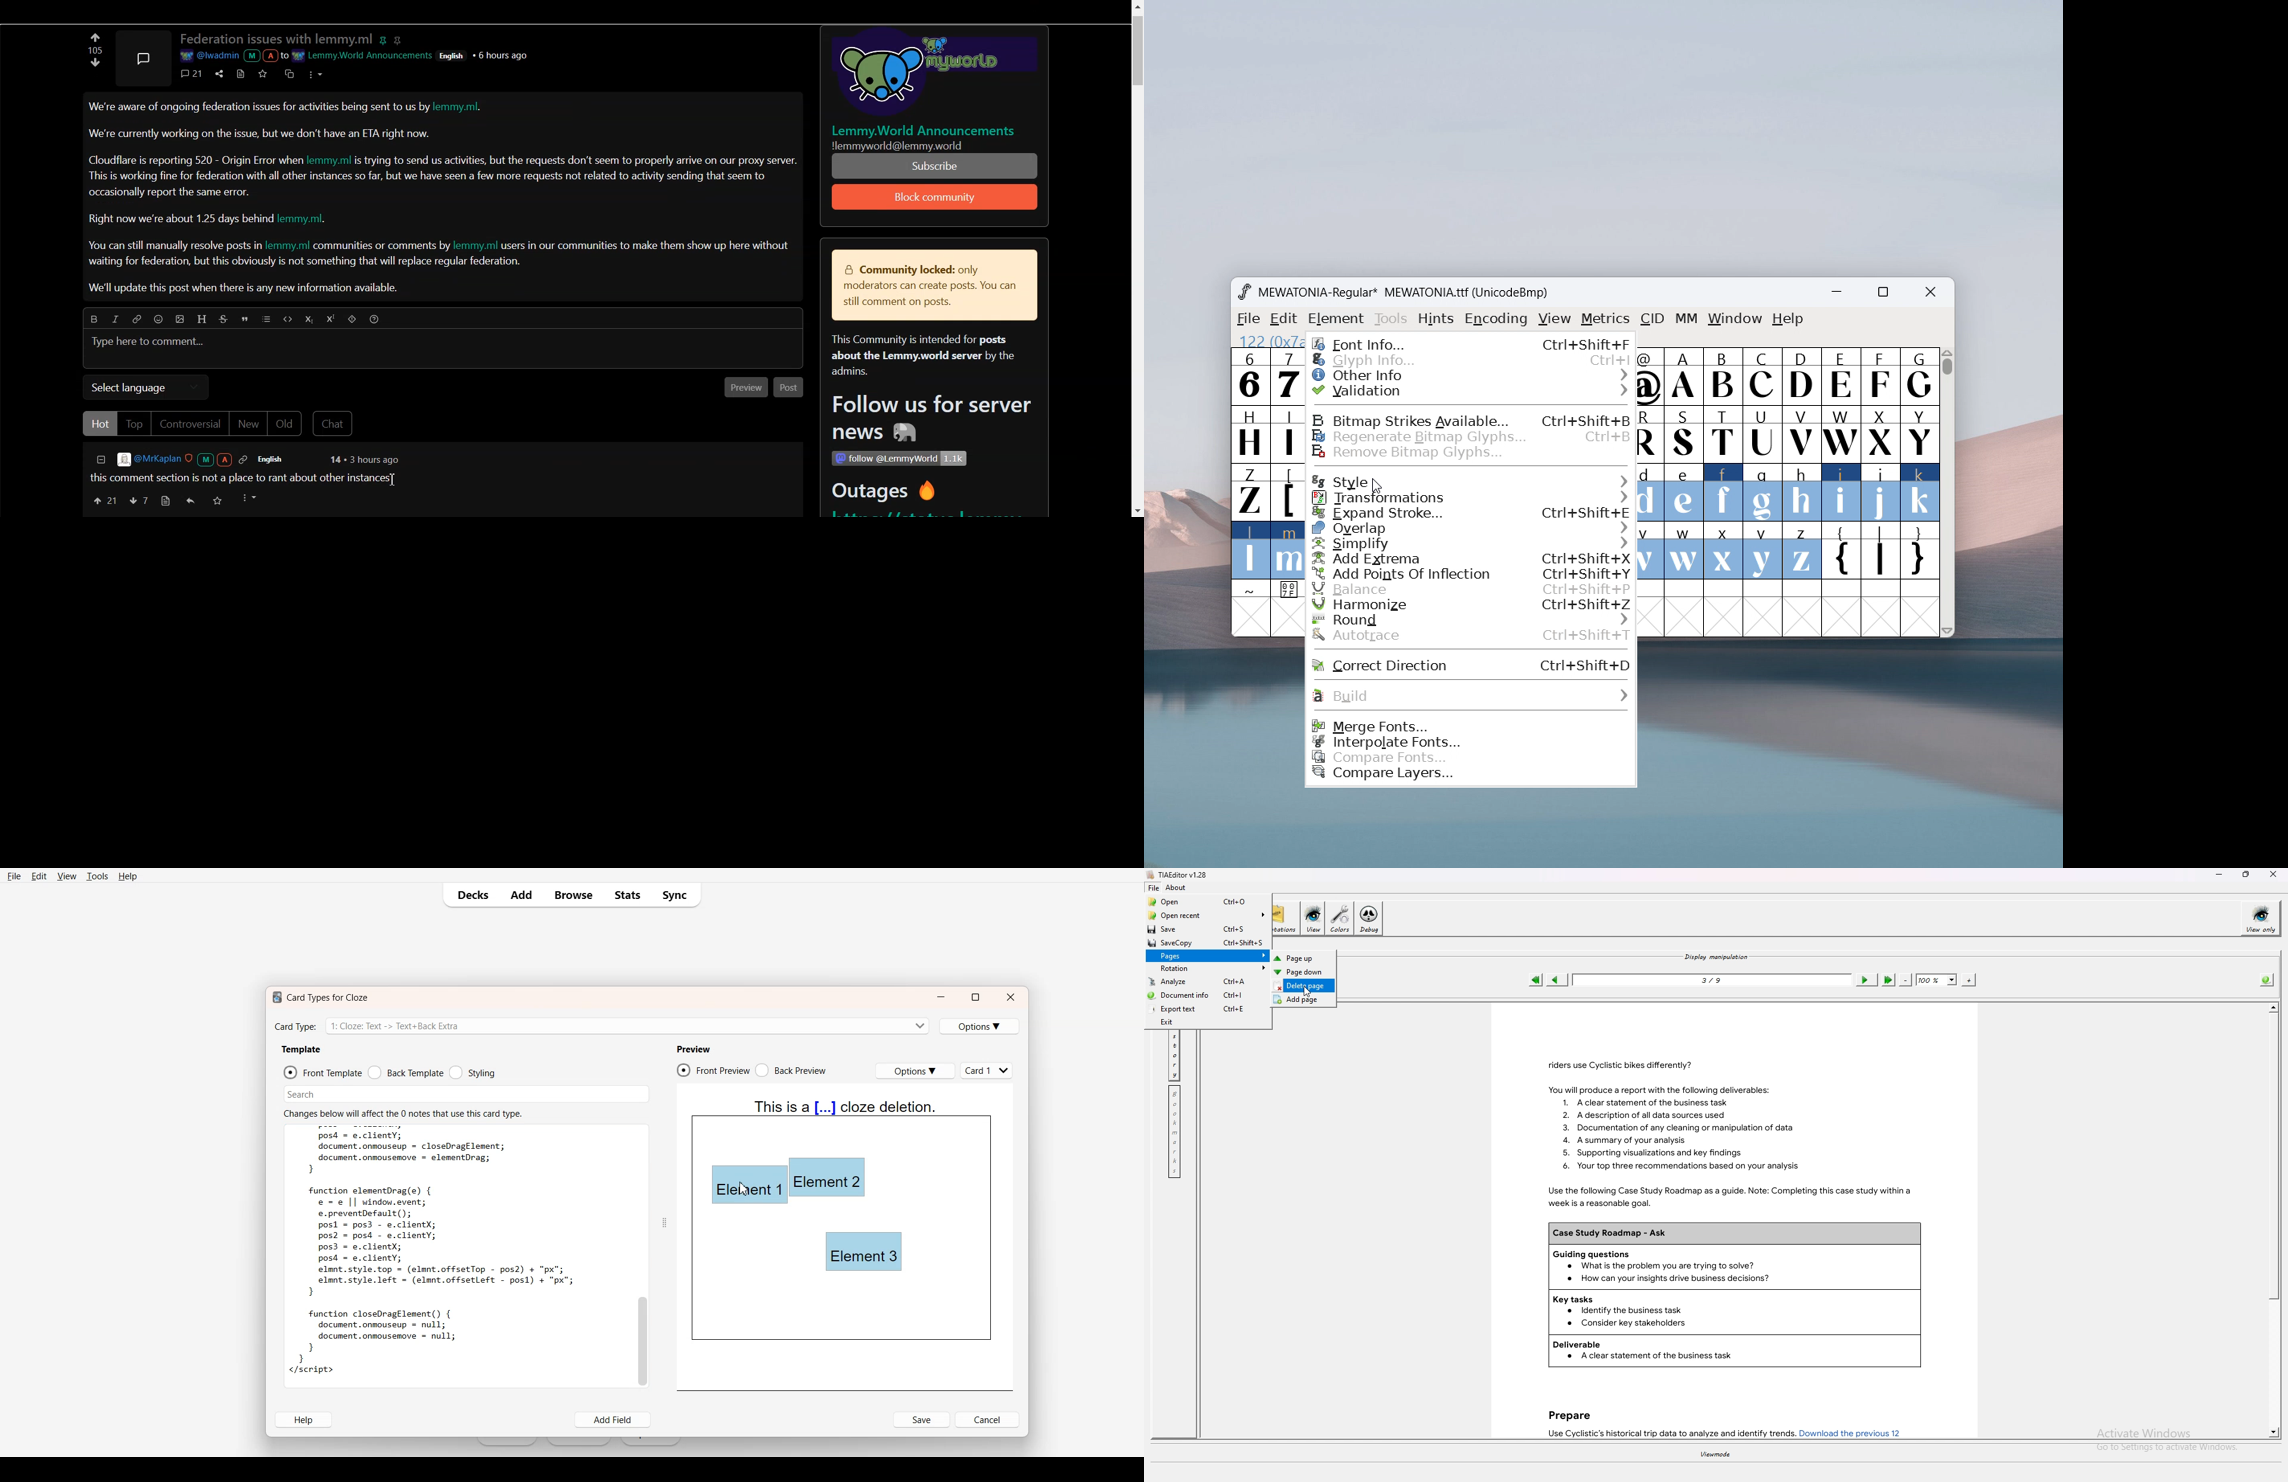 The width and height of the screenshot is (2296, 1484). I want to click on We're aware of ongoing federation issues for activities being sent to us by, so click(259, 110).